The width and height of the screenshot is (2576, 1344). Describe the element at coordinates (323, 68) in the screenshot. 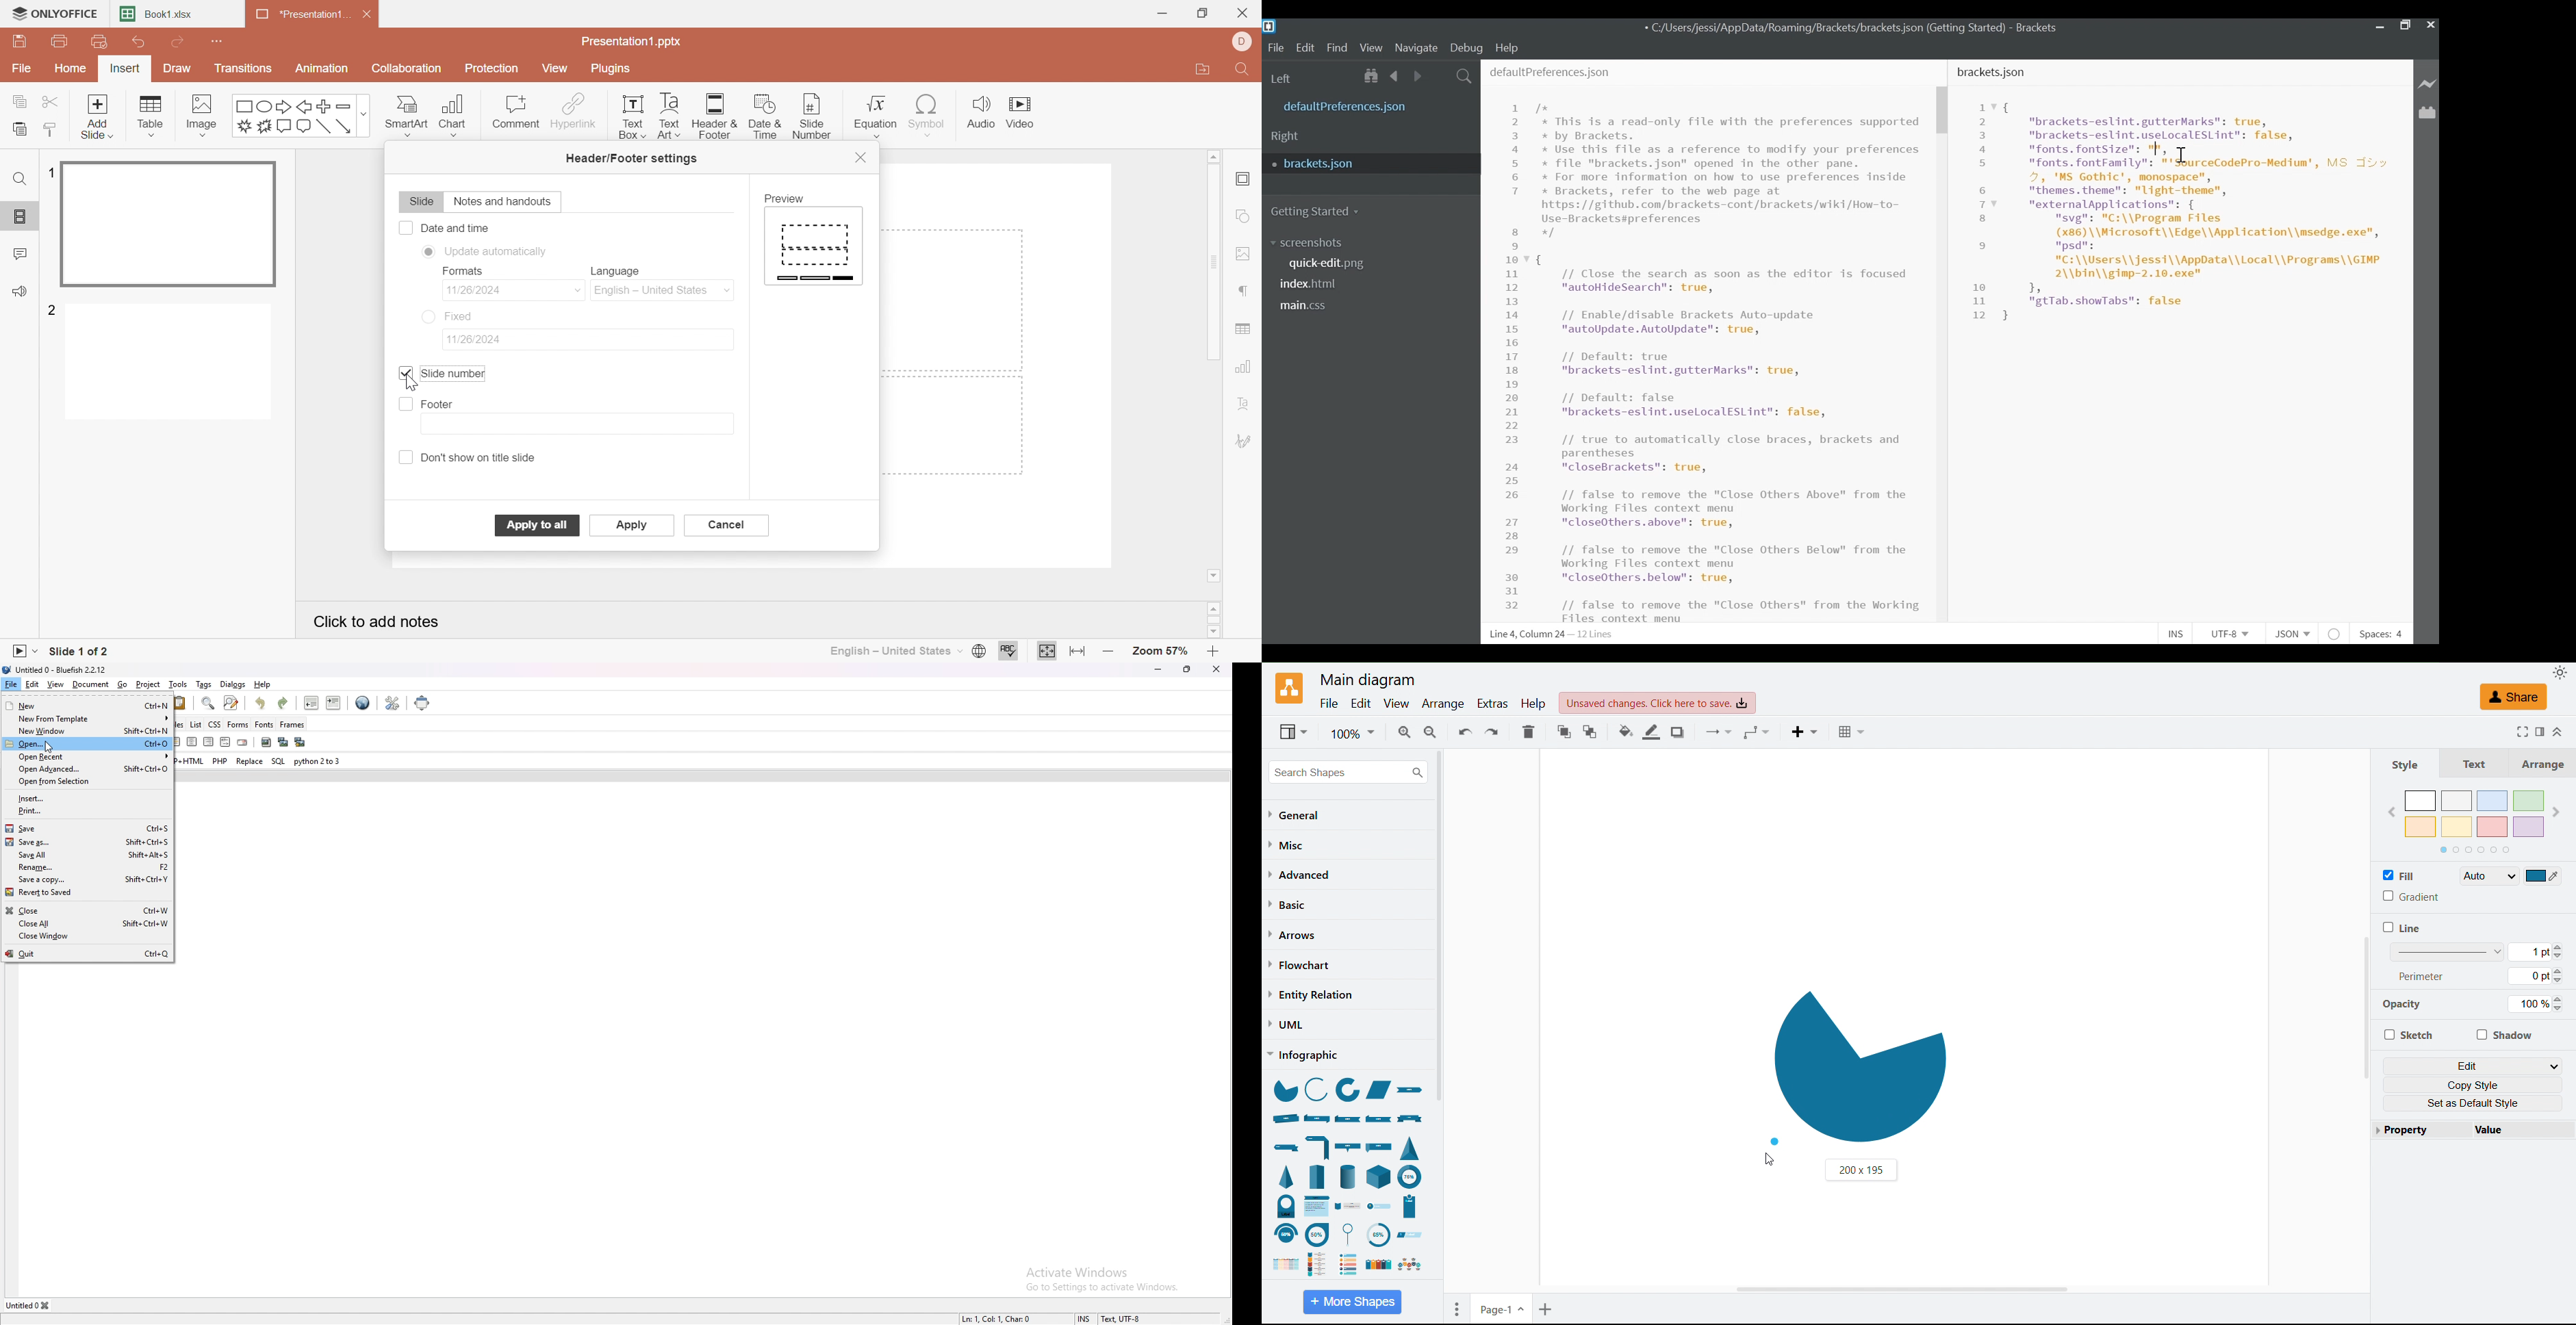

I see `Animation` at that location.